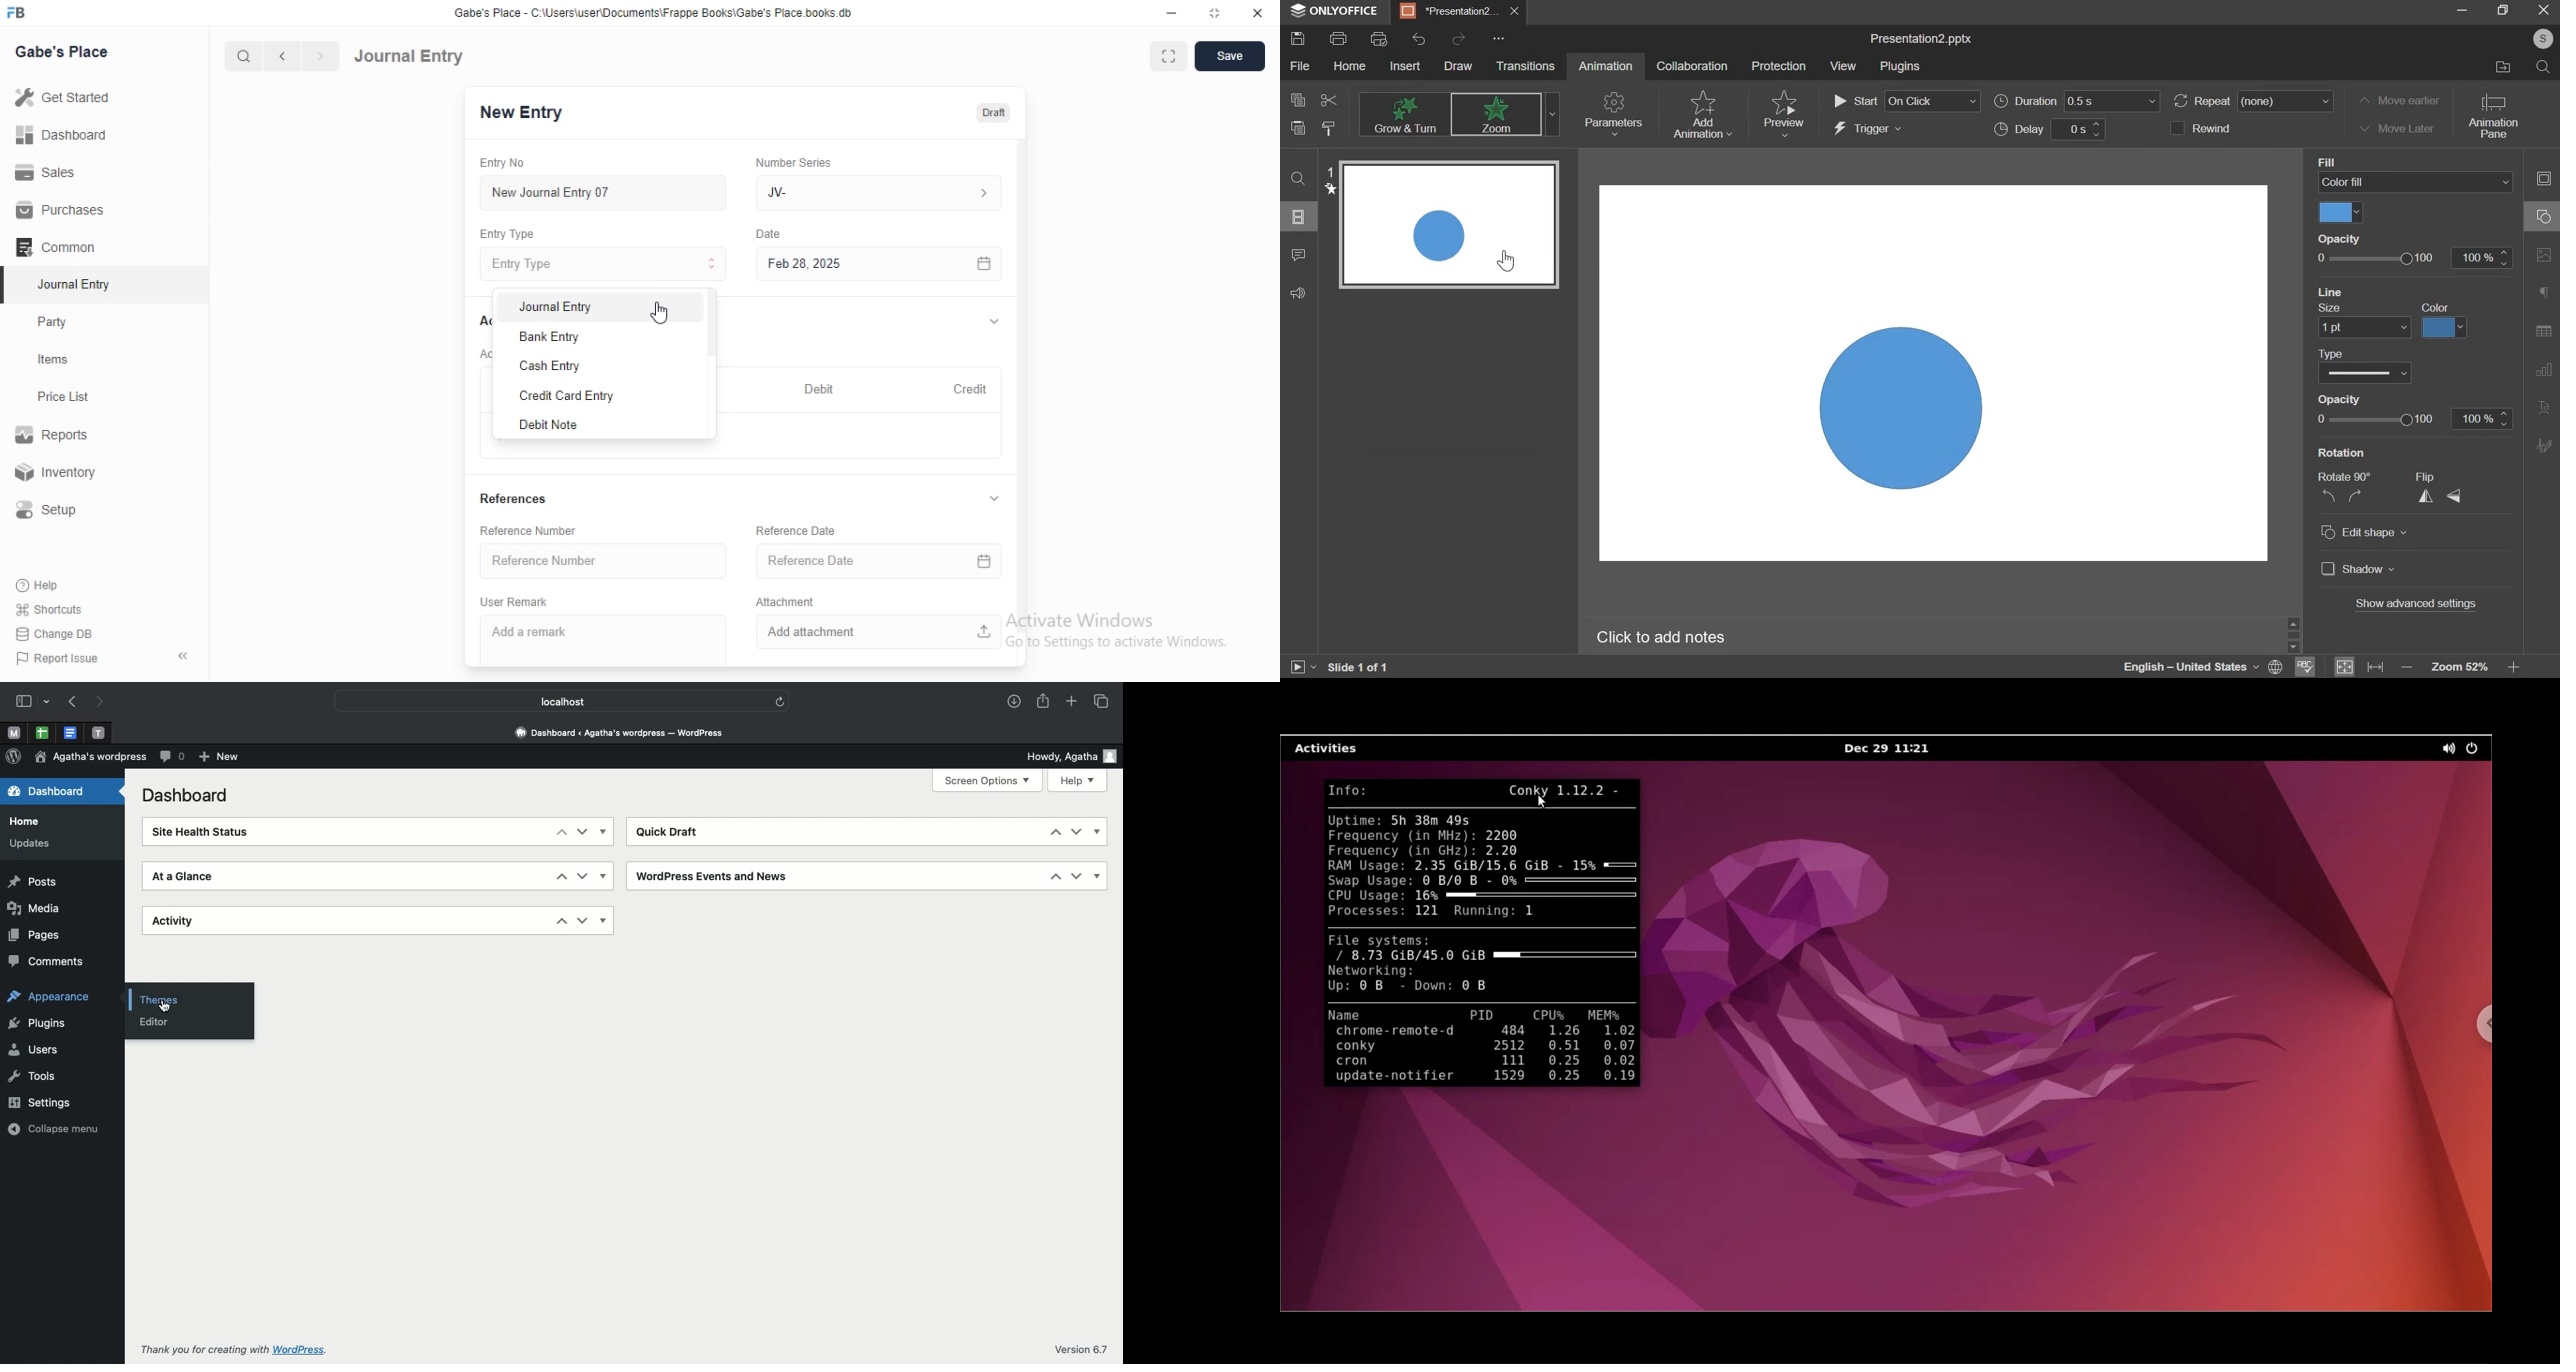 This screenshot has width=2576, height=1372. I want to click on Debit Note, so click(549, 425).